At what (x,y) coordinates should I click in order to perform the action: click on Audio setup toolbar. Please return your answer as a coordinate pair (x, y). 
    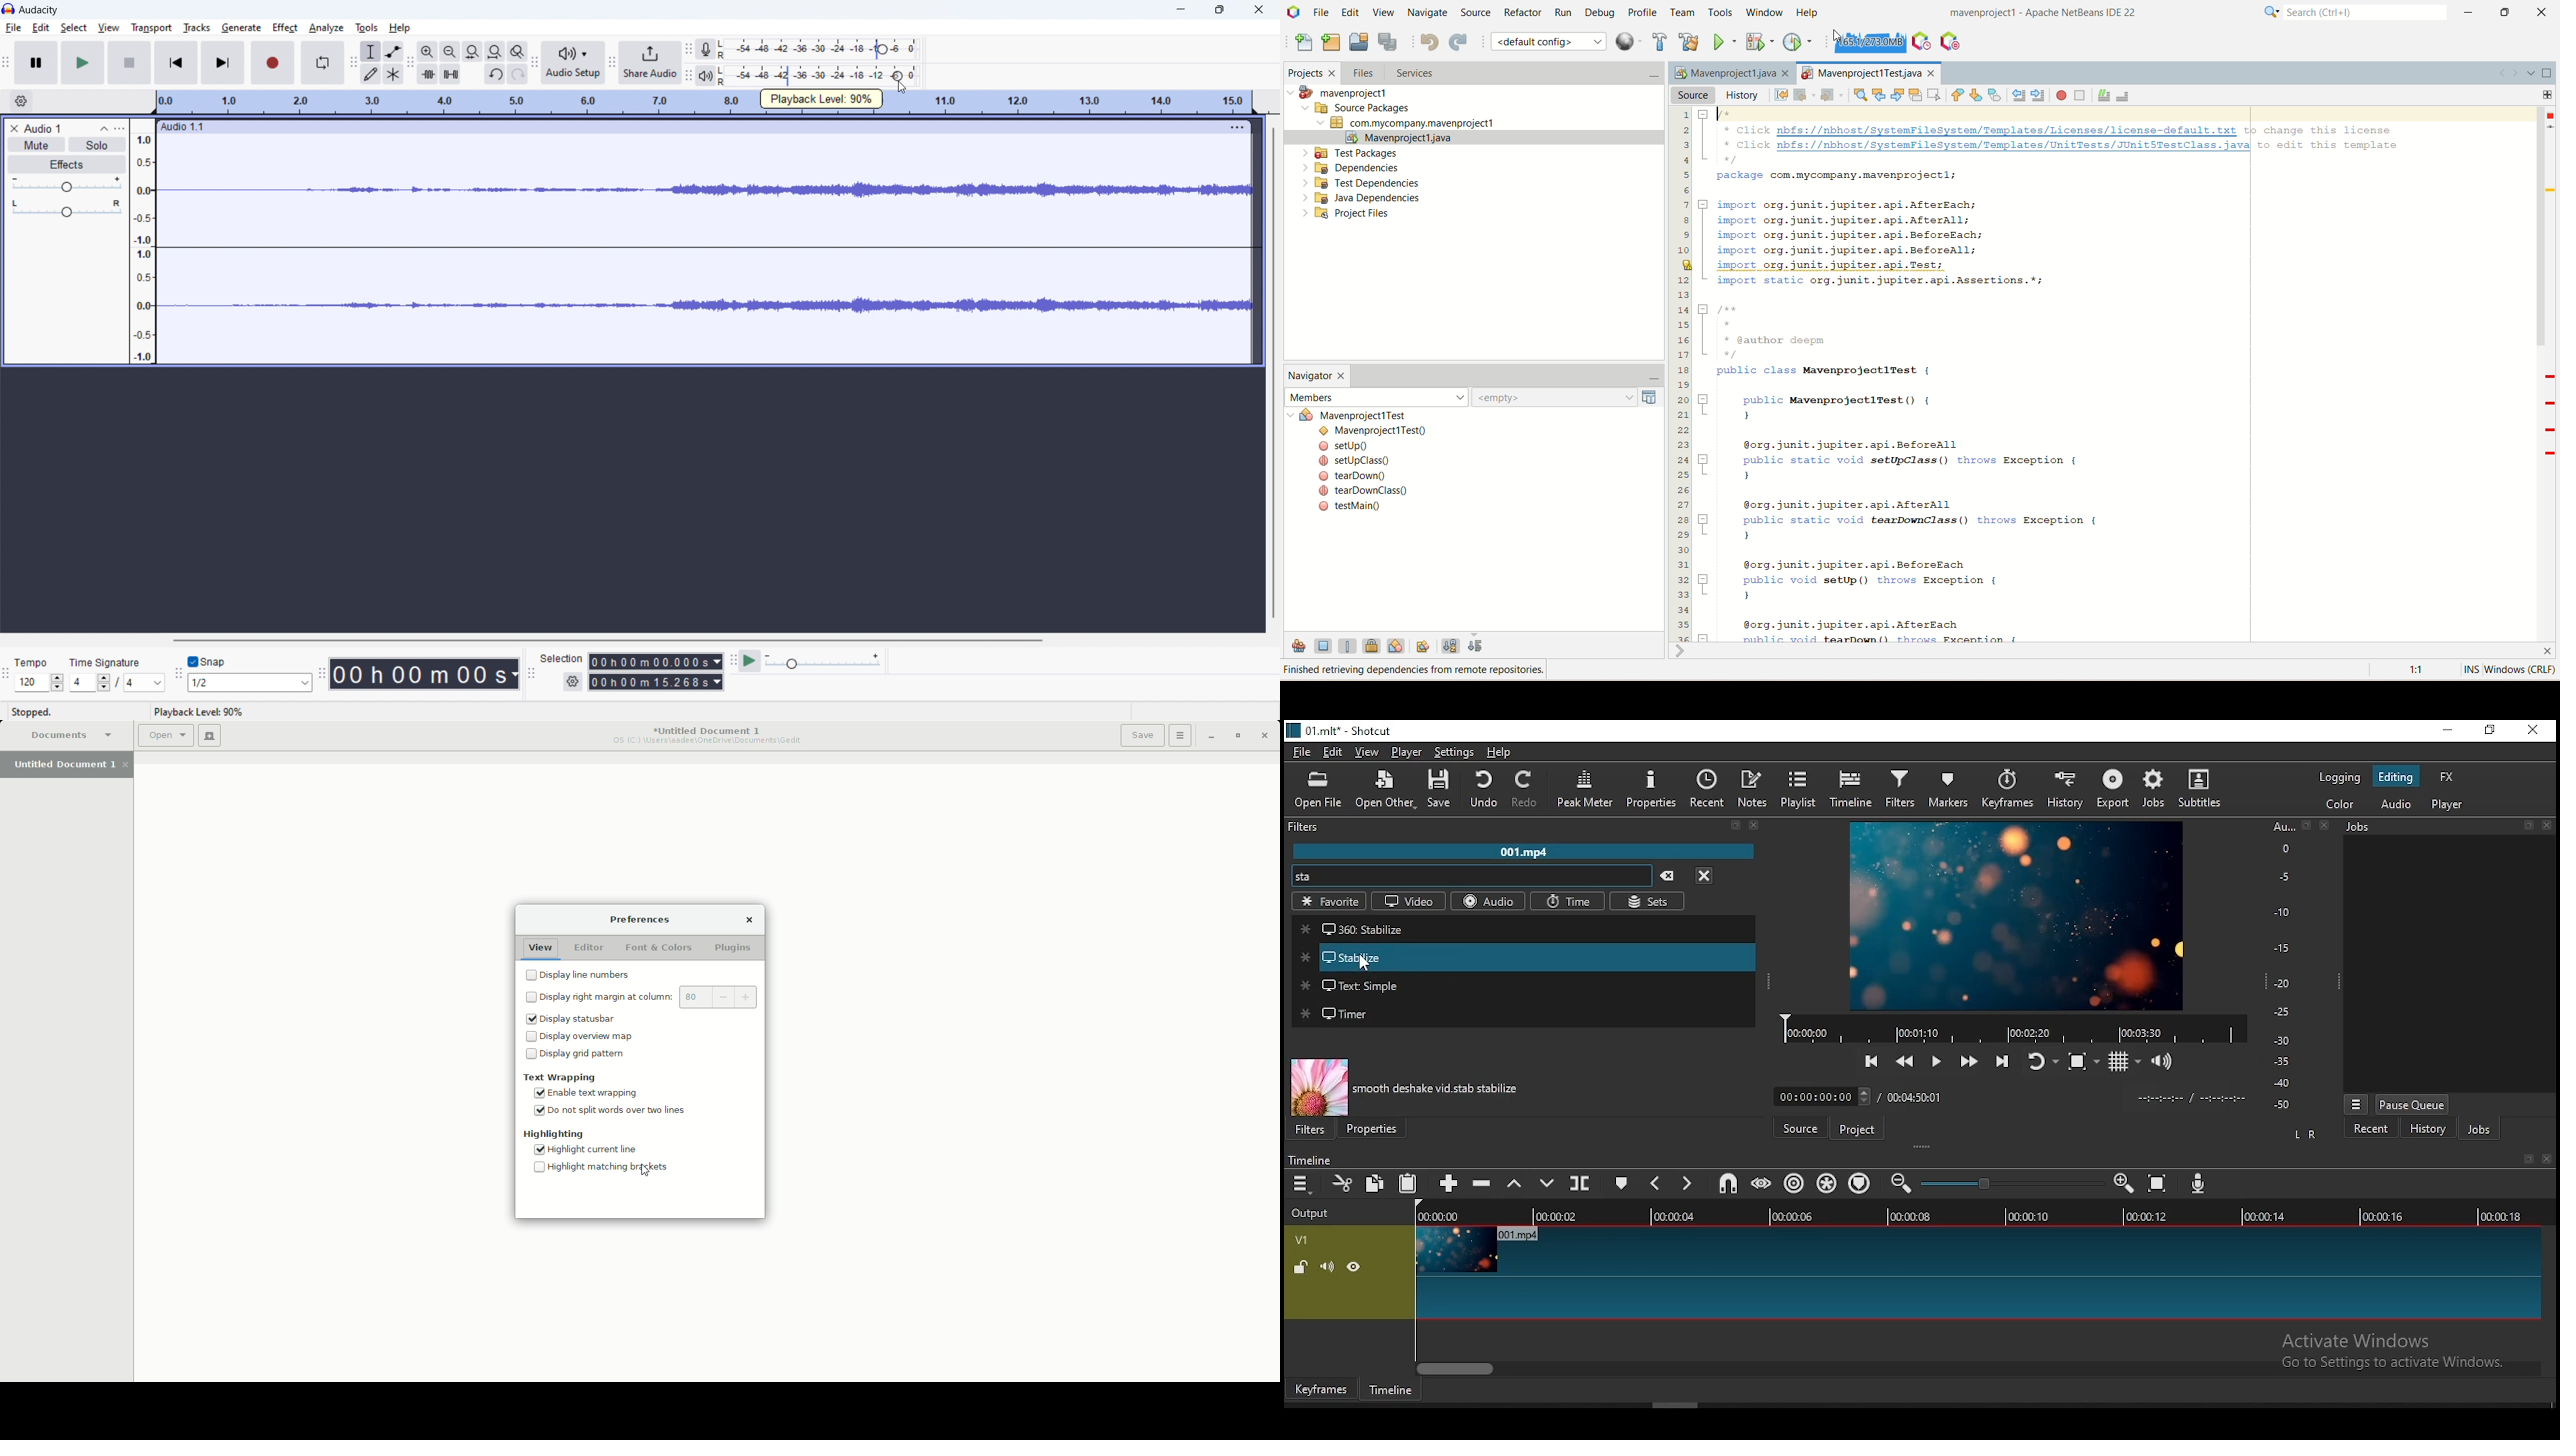
    Looking at the image, I should click on (534, 64).